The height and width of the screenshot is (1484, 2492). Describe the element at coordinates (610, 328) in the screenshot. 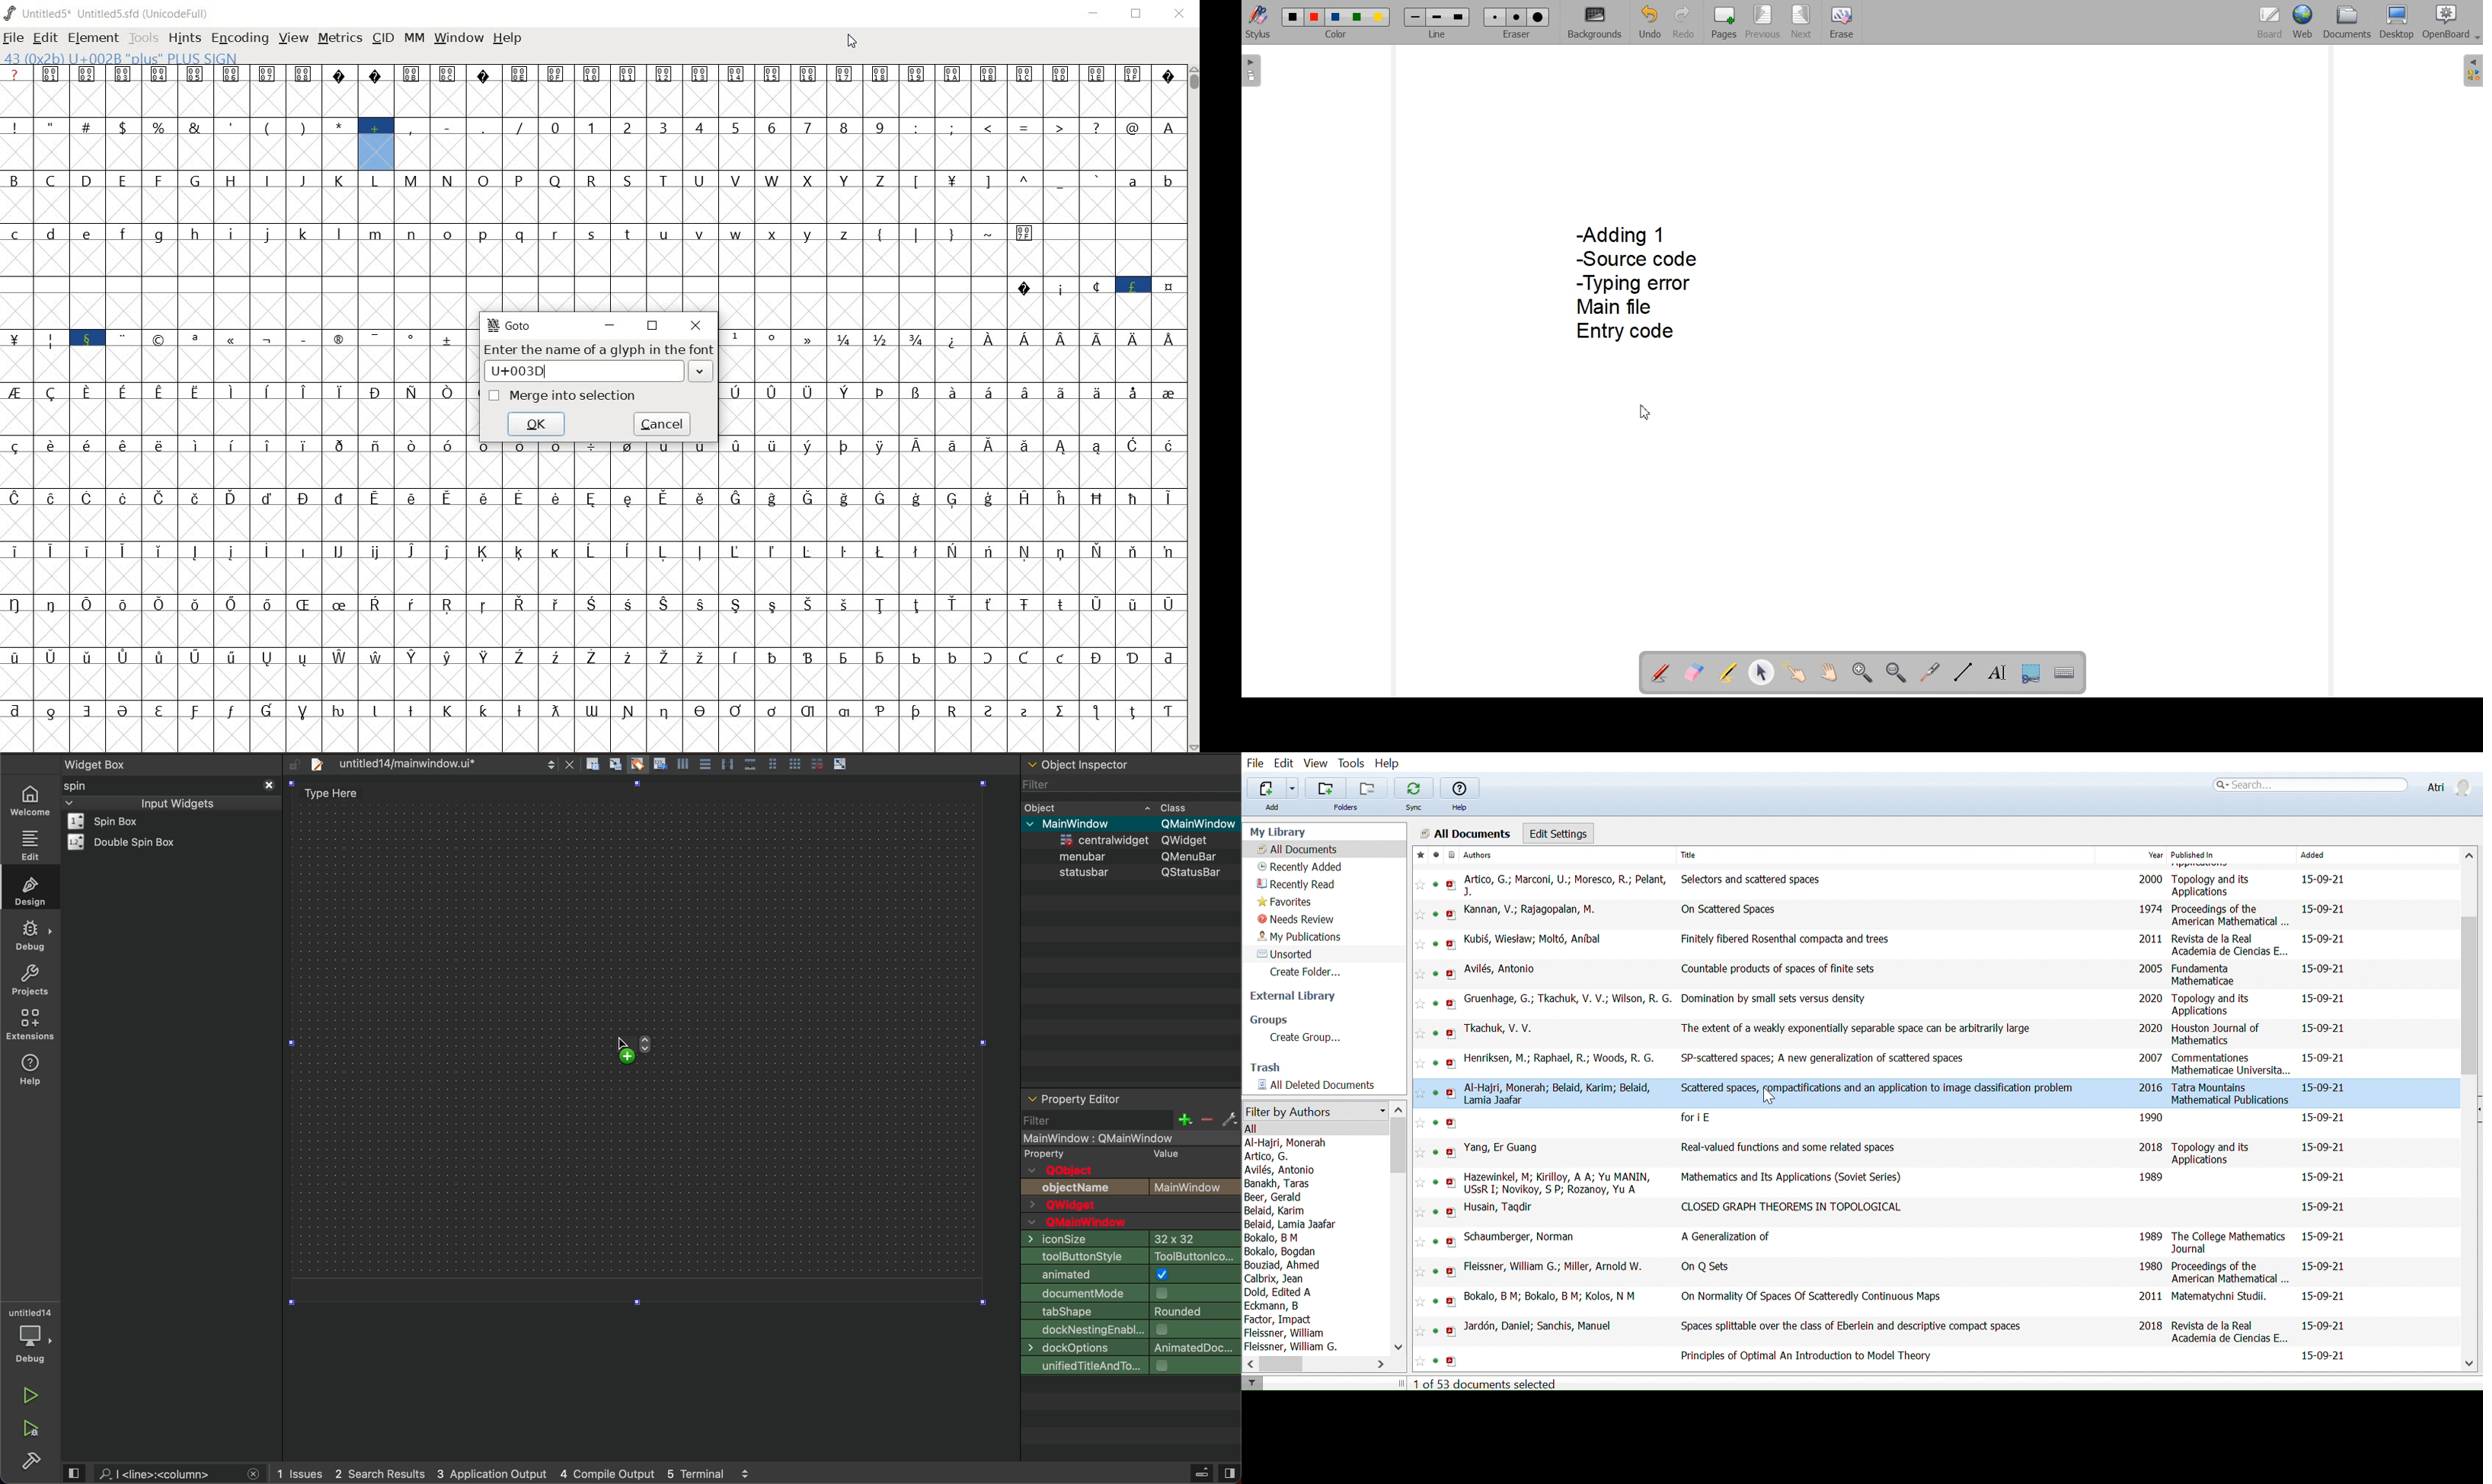

I see `minimize` at that location.